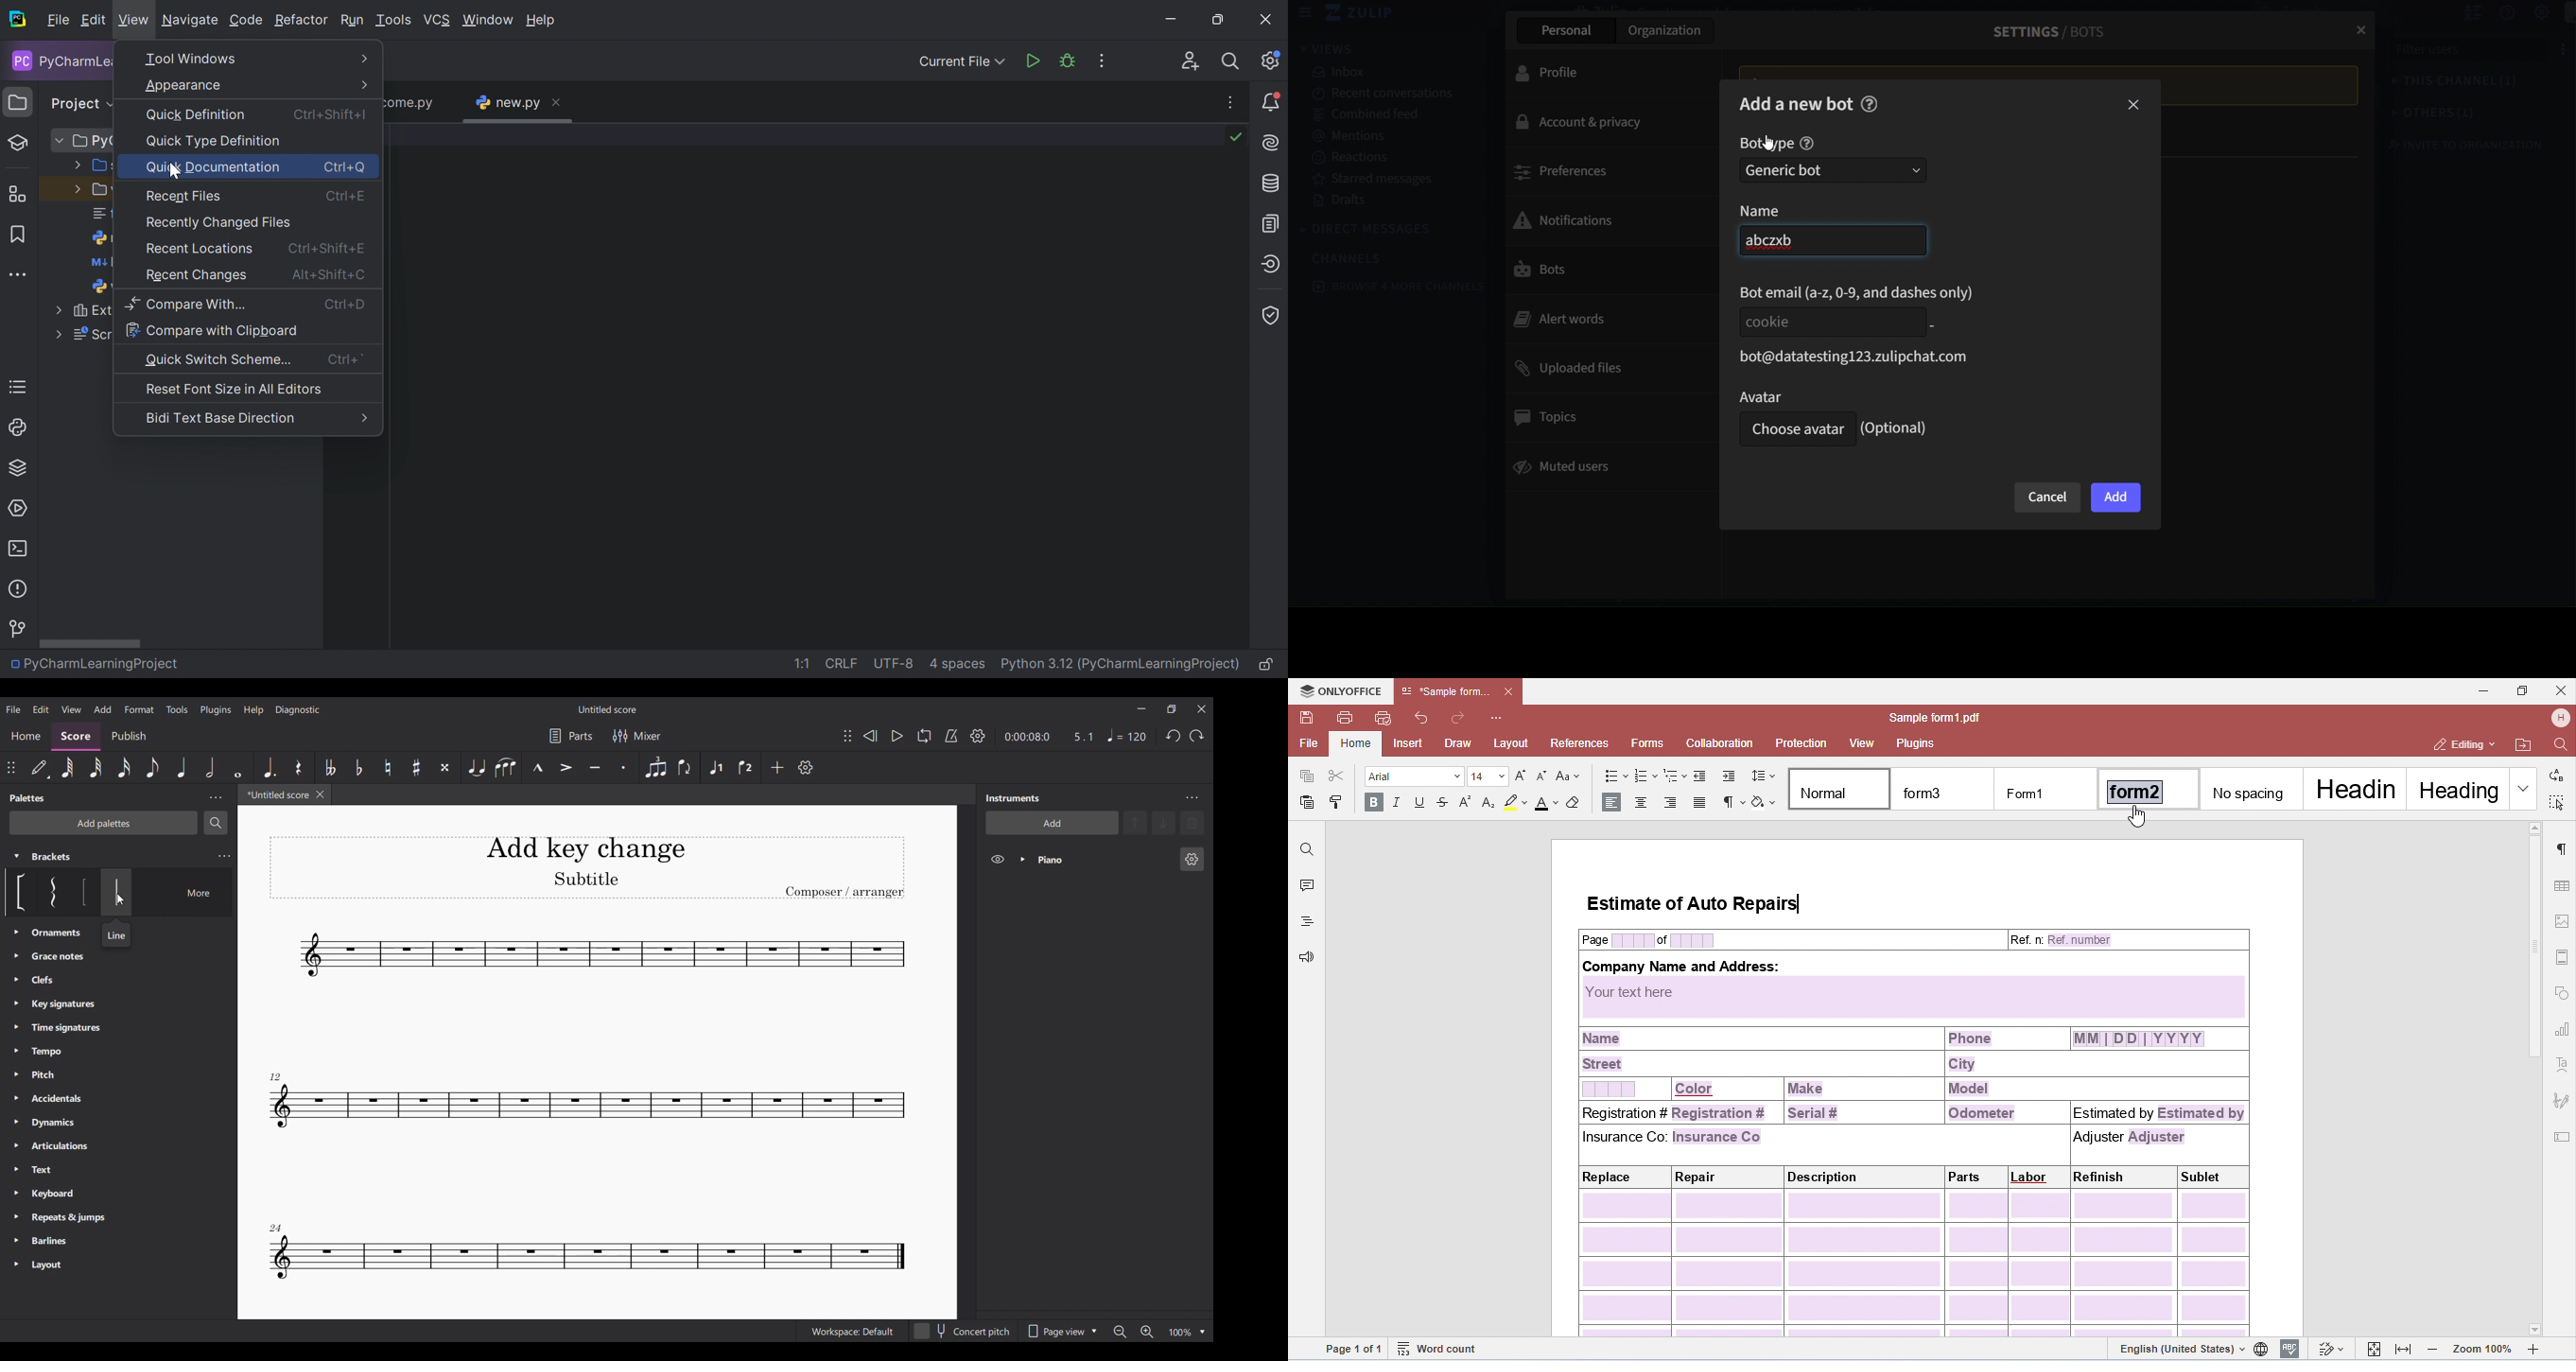 This screenshot has height=1372, width=2576. Describe the element at coordinates (10, 767) in the screenshot. I see `Change position of toolbar` at that location.